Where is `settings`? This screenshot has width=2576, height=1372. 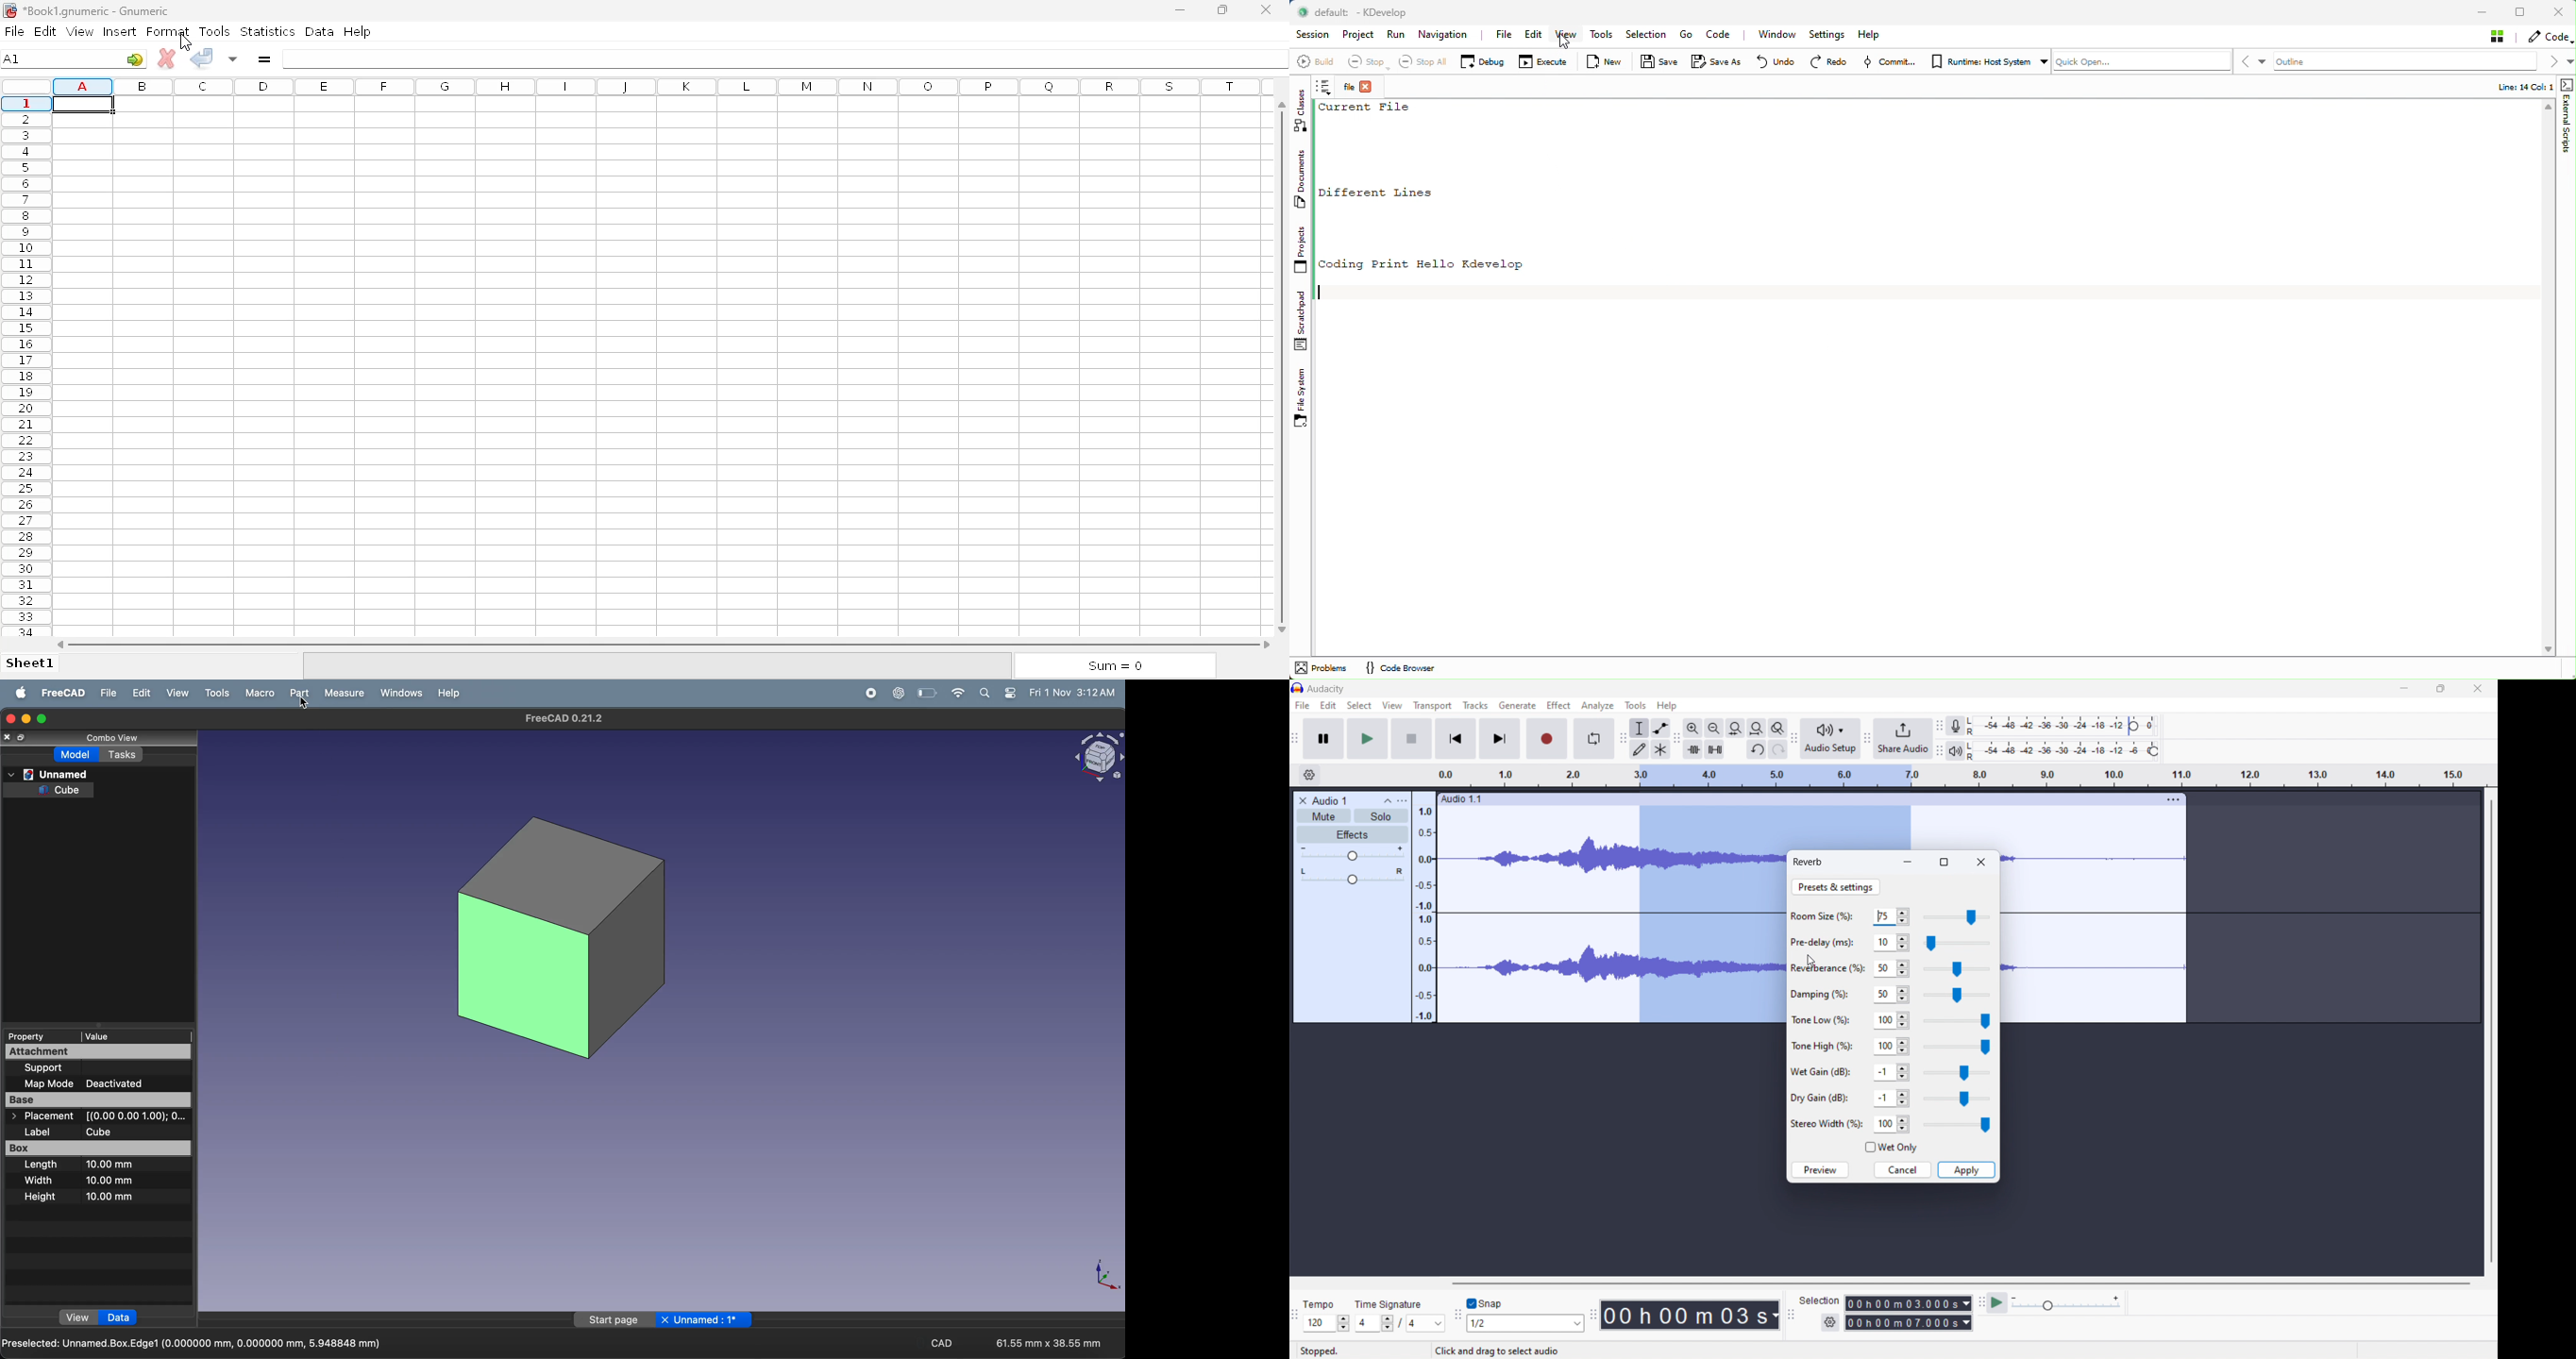
settings is located at coordinates (1308, 776).